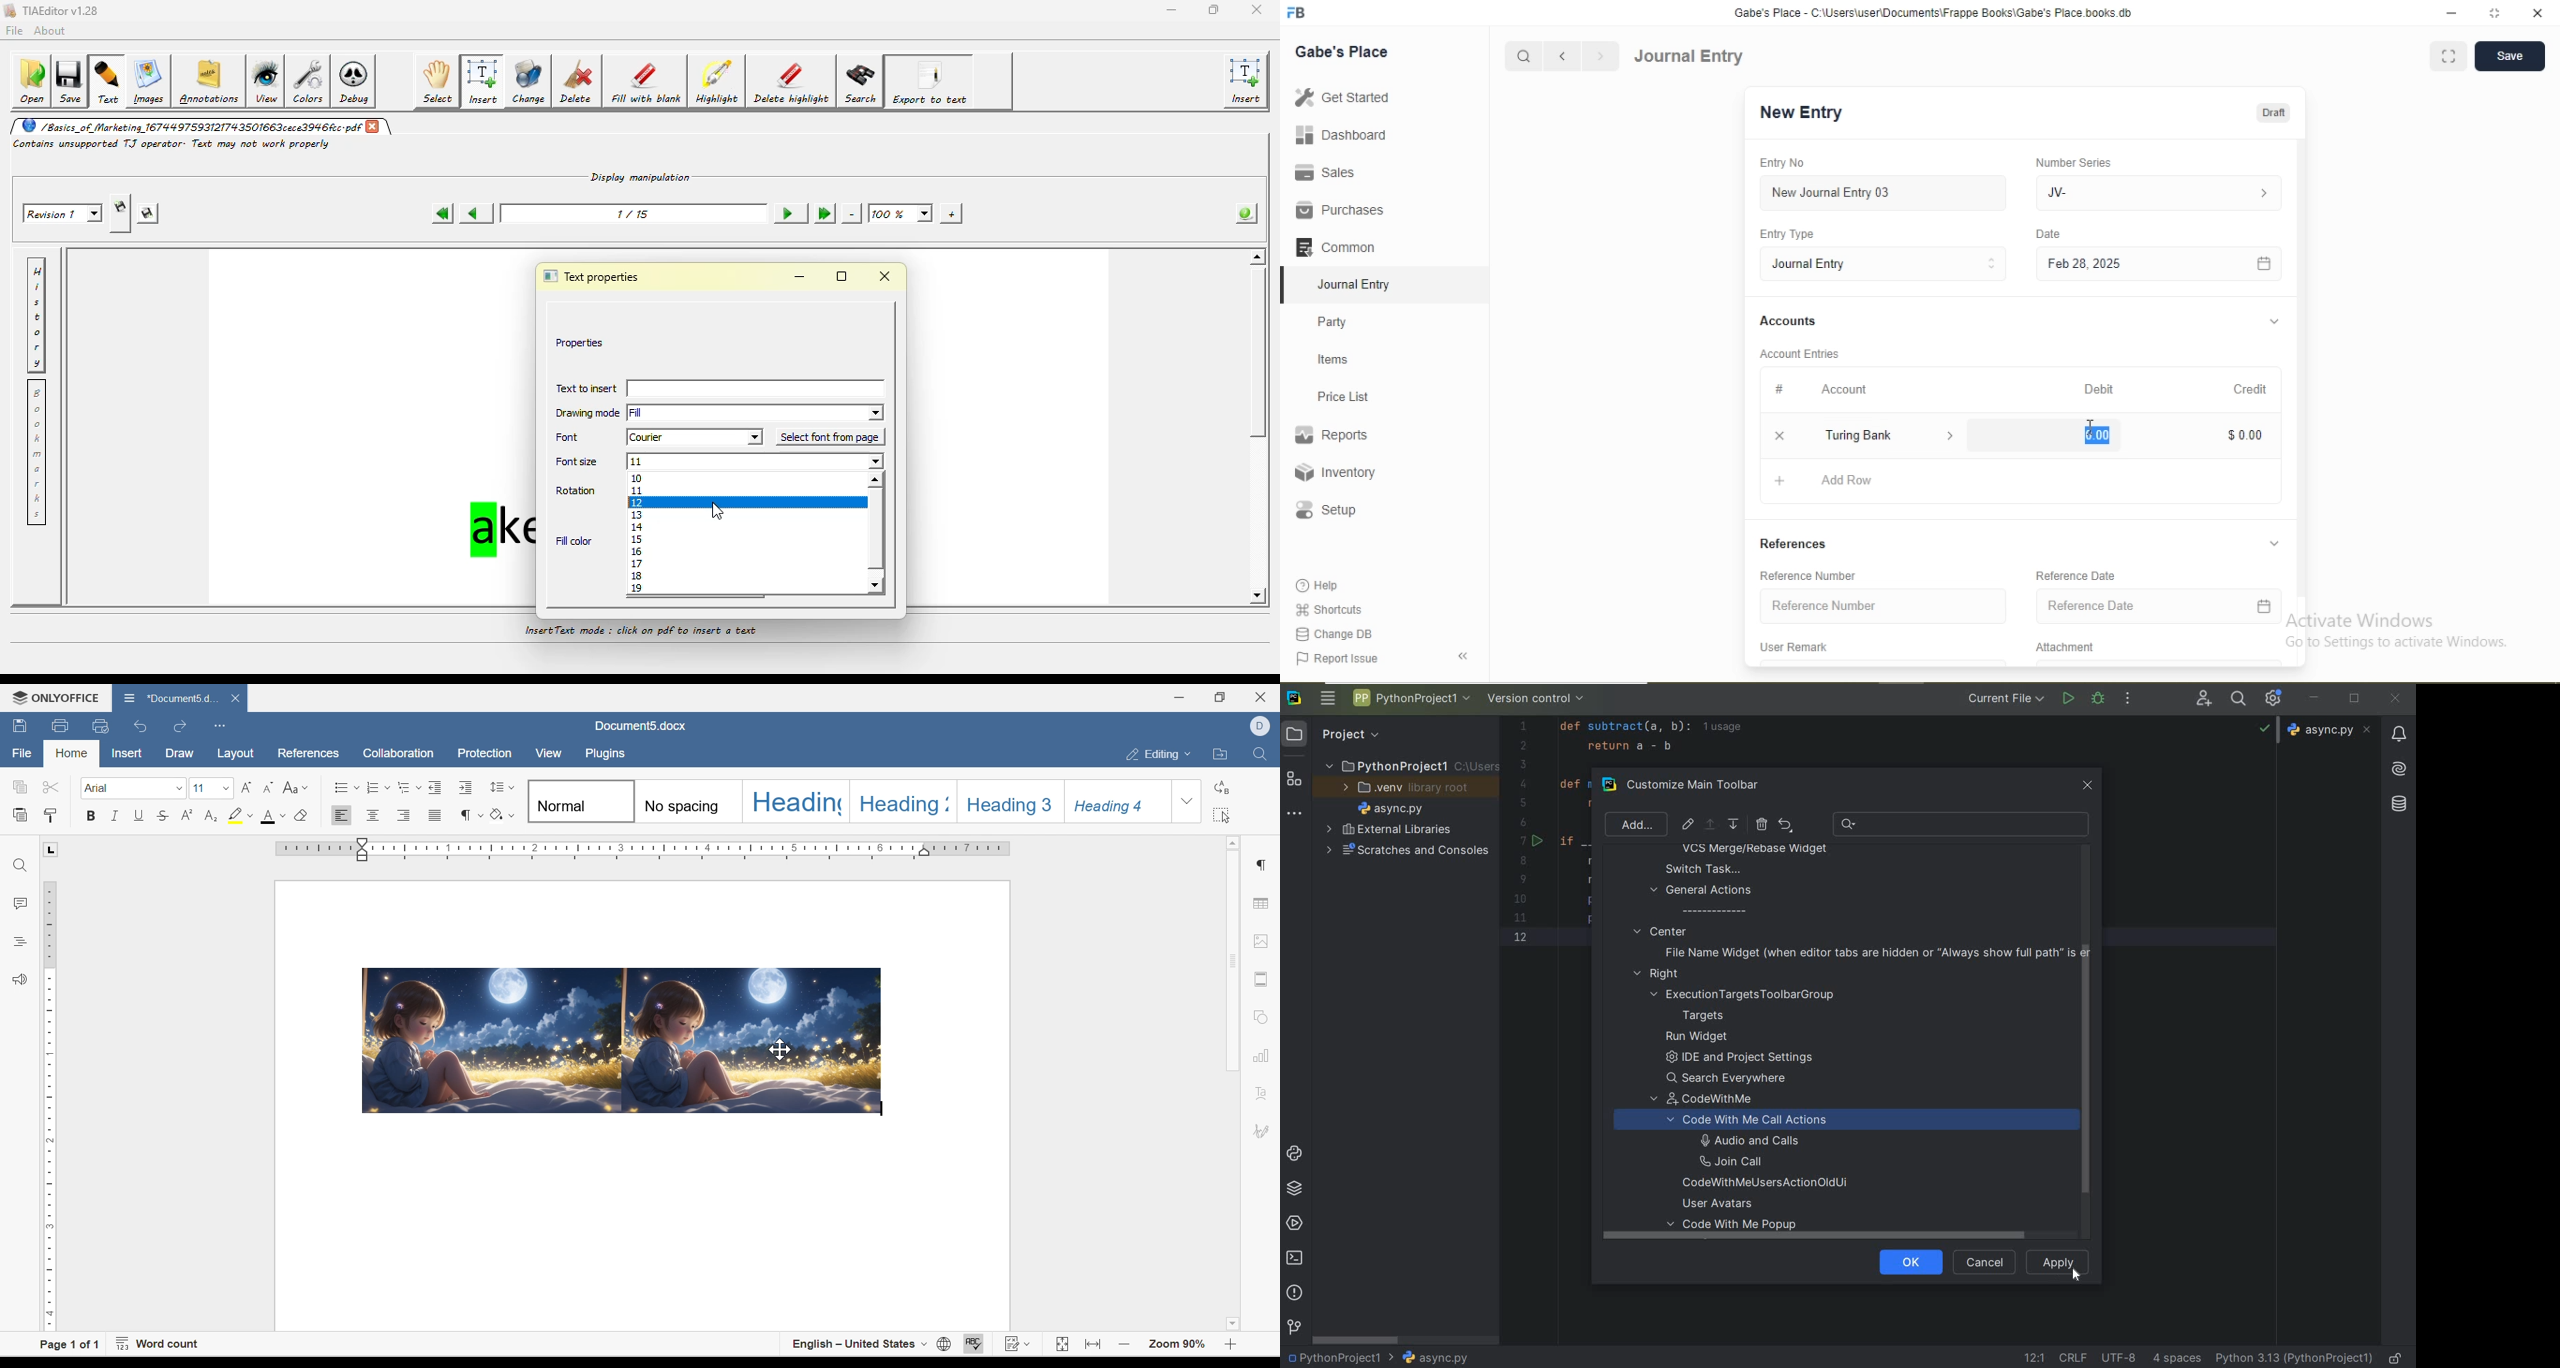 This screenshot has width=2576, height=1372. What do you see at coordinates (1992, 264) in the screenshot?
I see `Stepper Buttons` at bounding box center [1992, 264].